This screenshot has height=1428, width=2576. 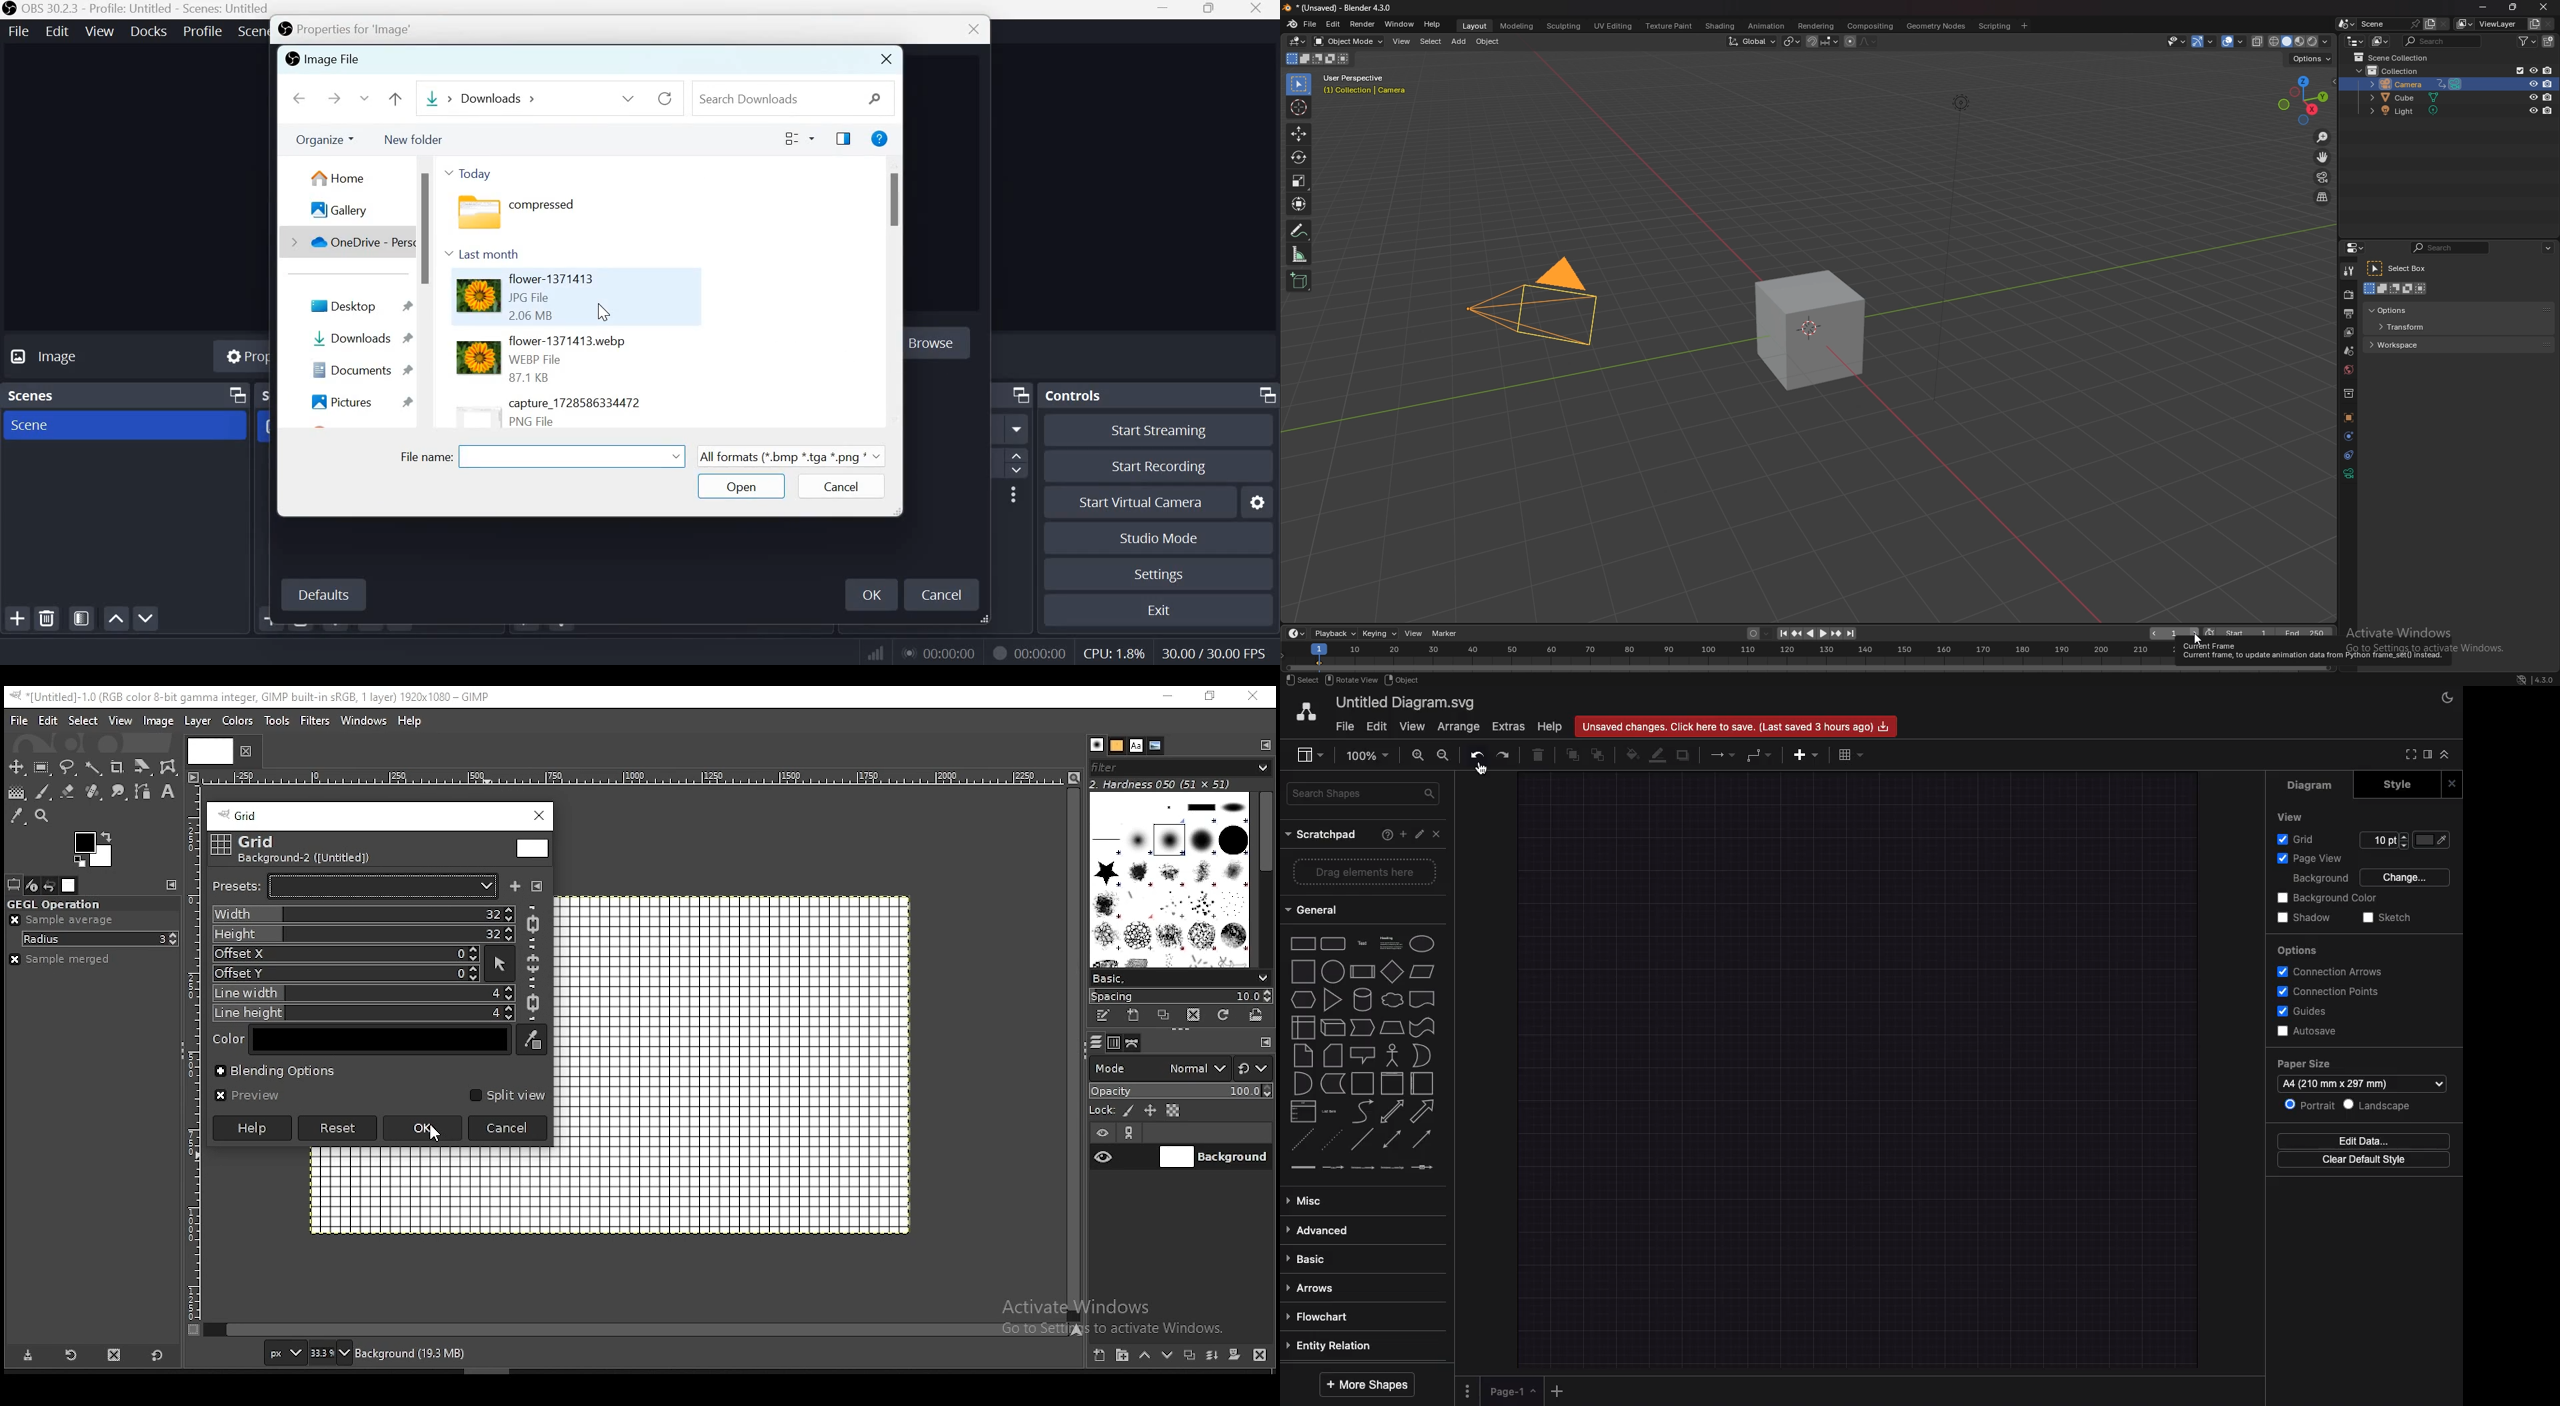 What do you see at coordinates (349, 242) in the screenshot?
I see `OneDrive - personal` at bounding box center [349, 242].